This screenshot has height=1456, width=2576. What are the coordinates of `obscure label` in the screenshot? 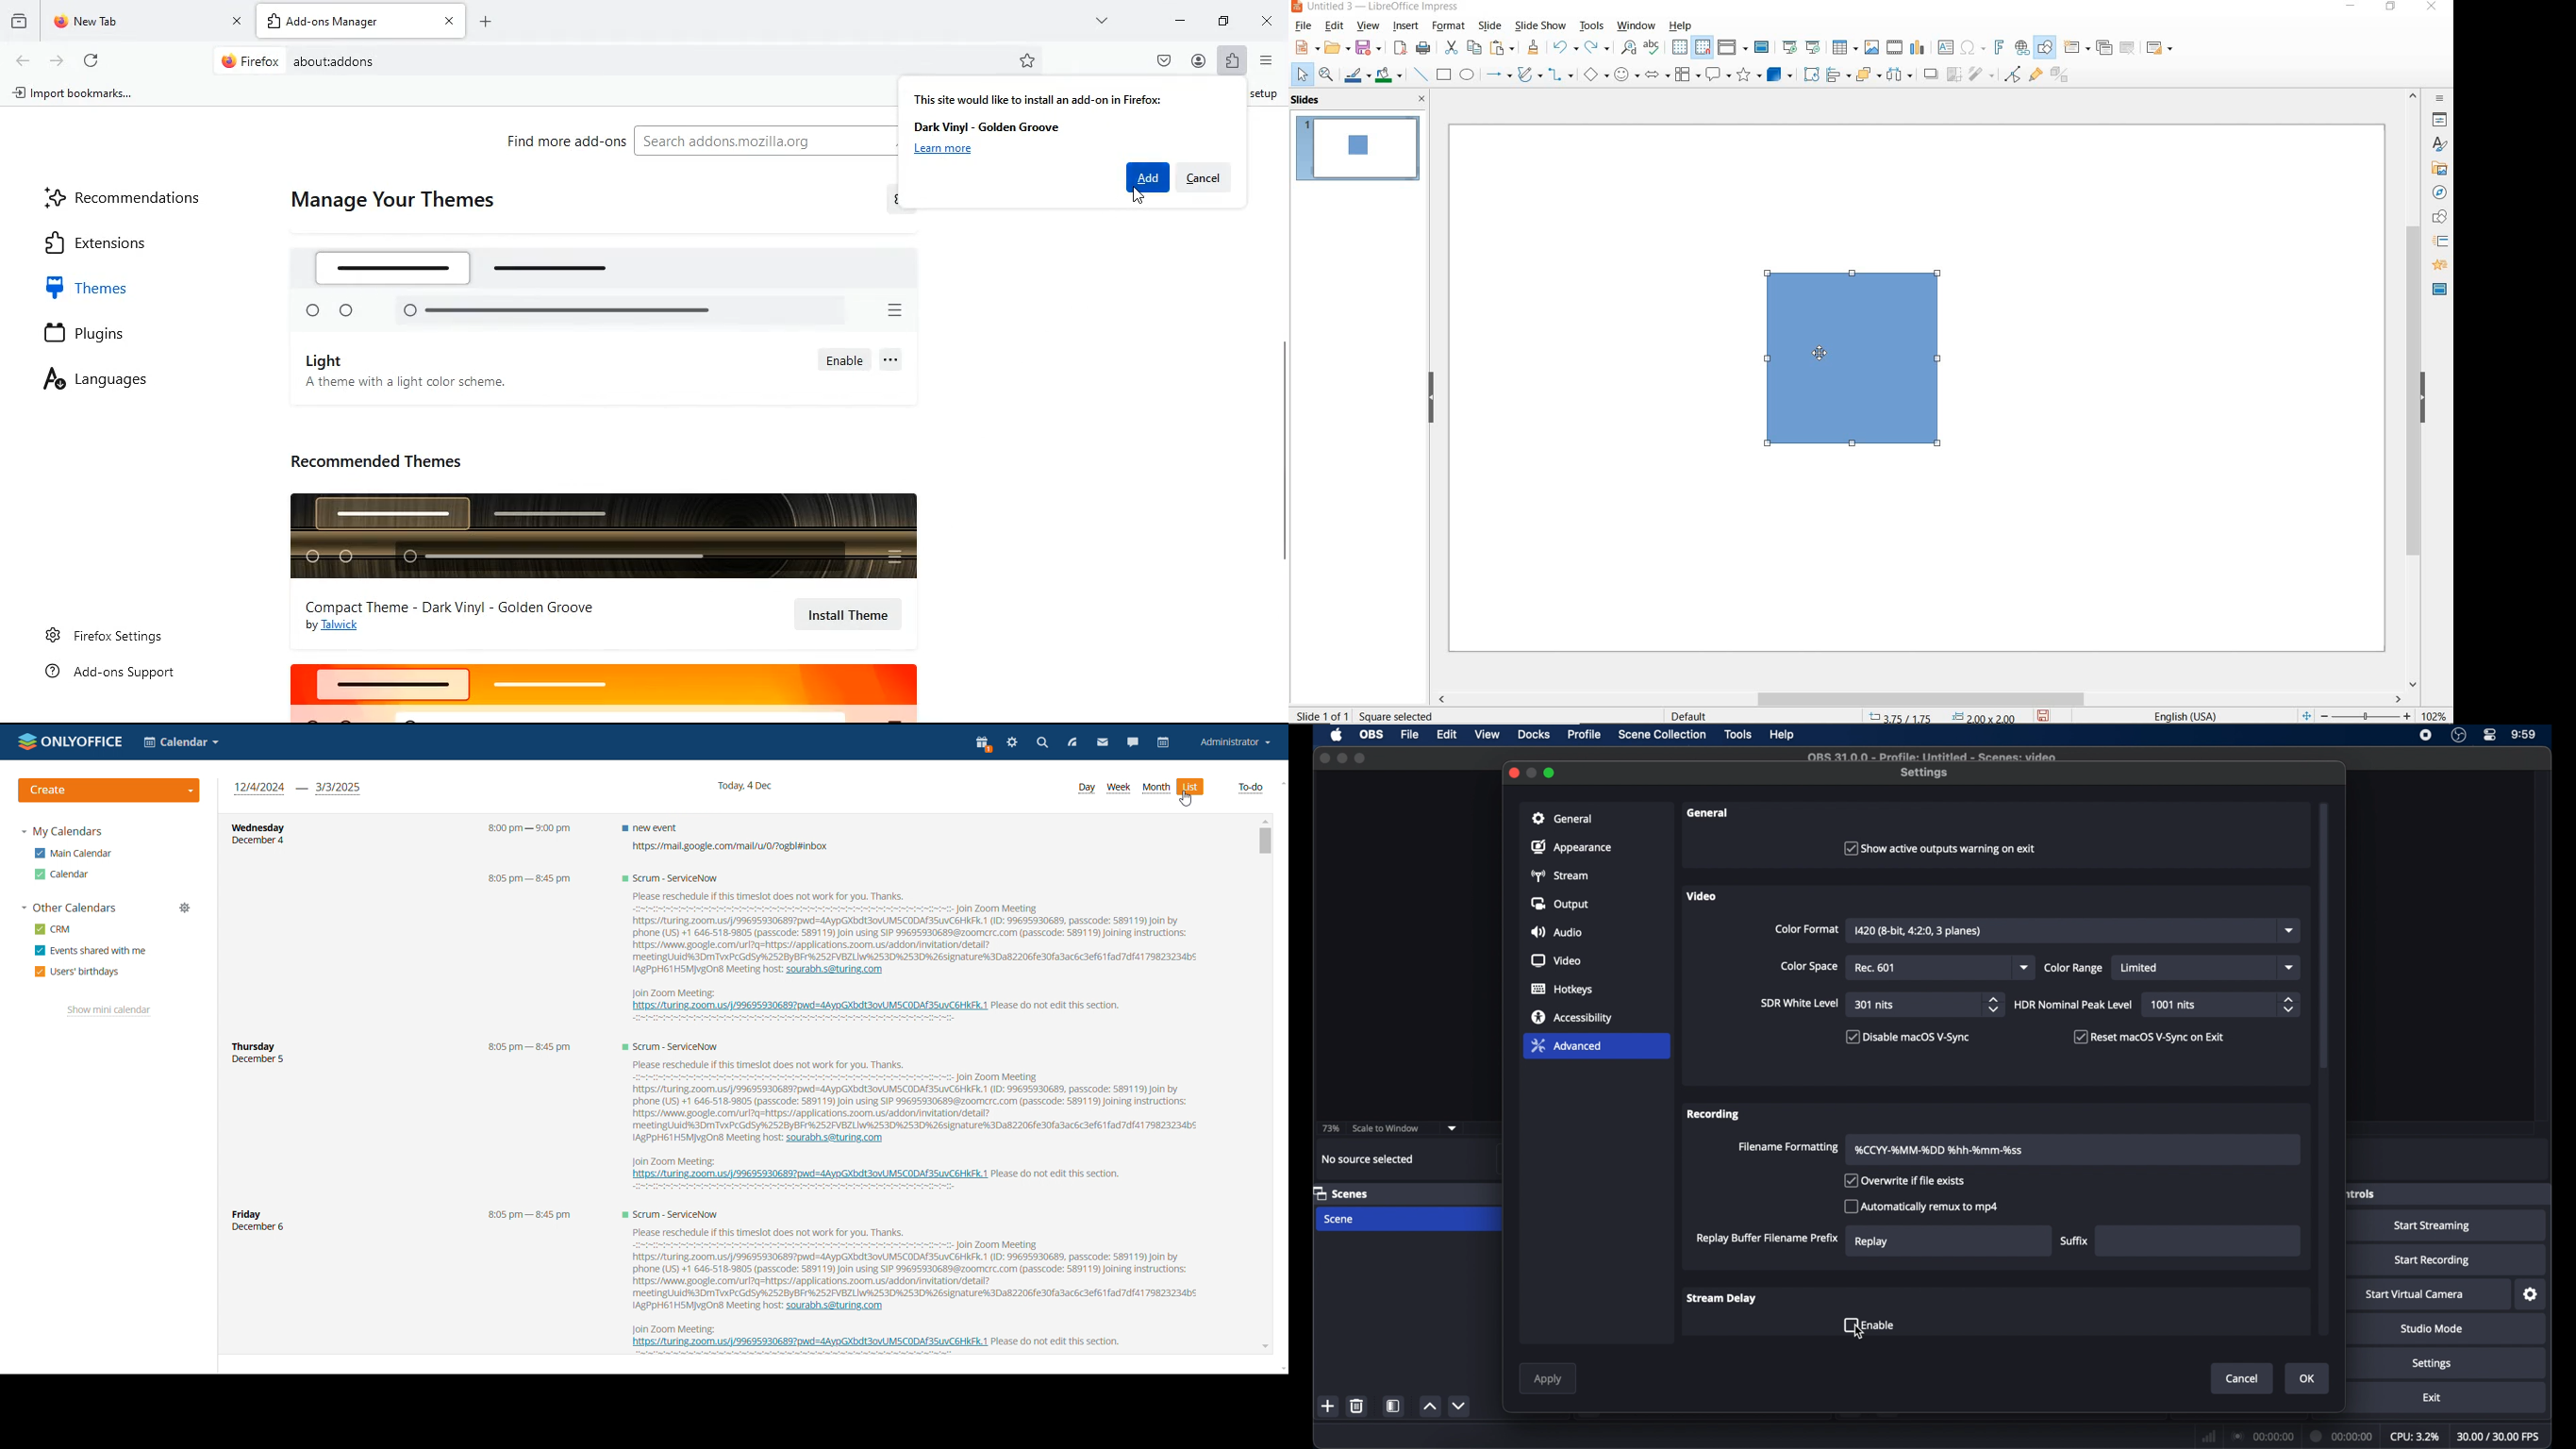 It's located at (2360, 1193).